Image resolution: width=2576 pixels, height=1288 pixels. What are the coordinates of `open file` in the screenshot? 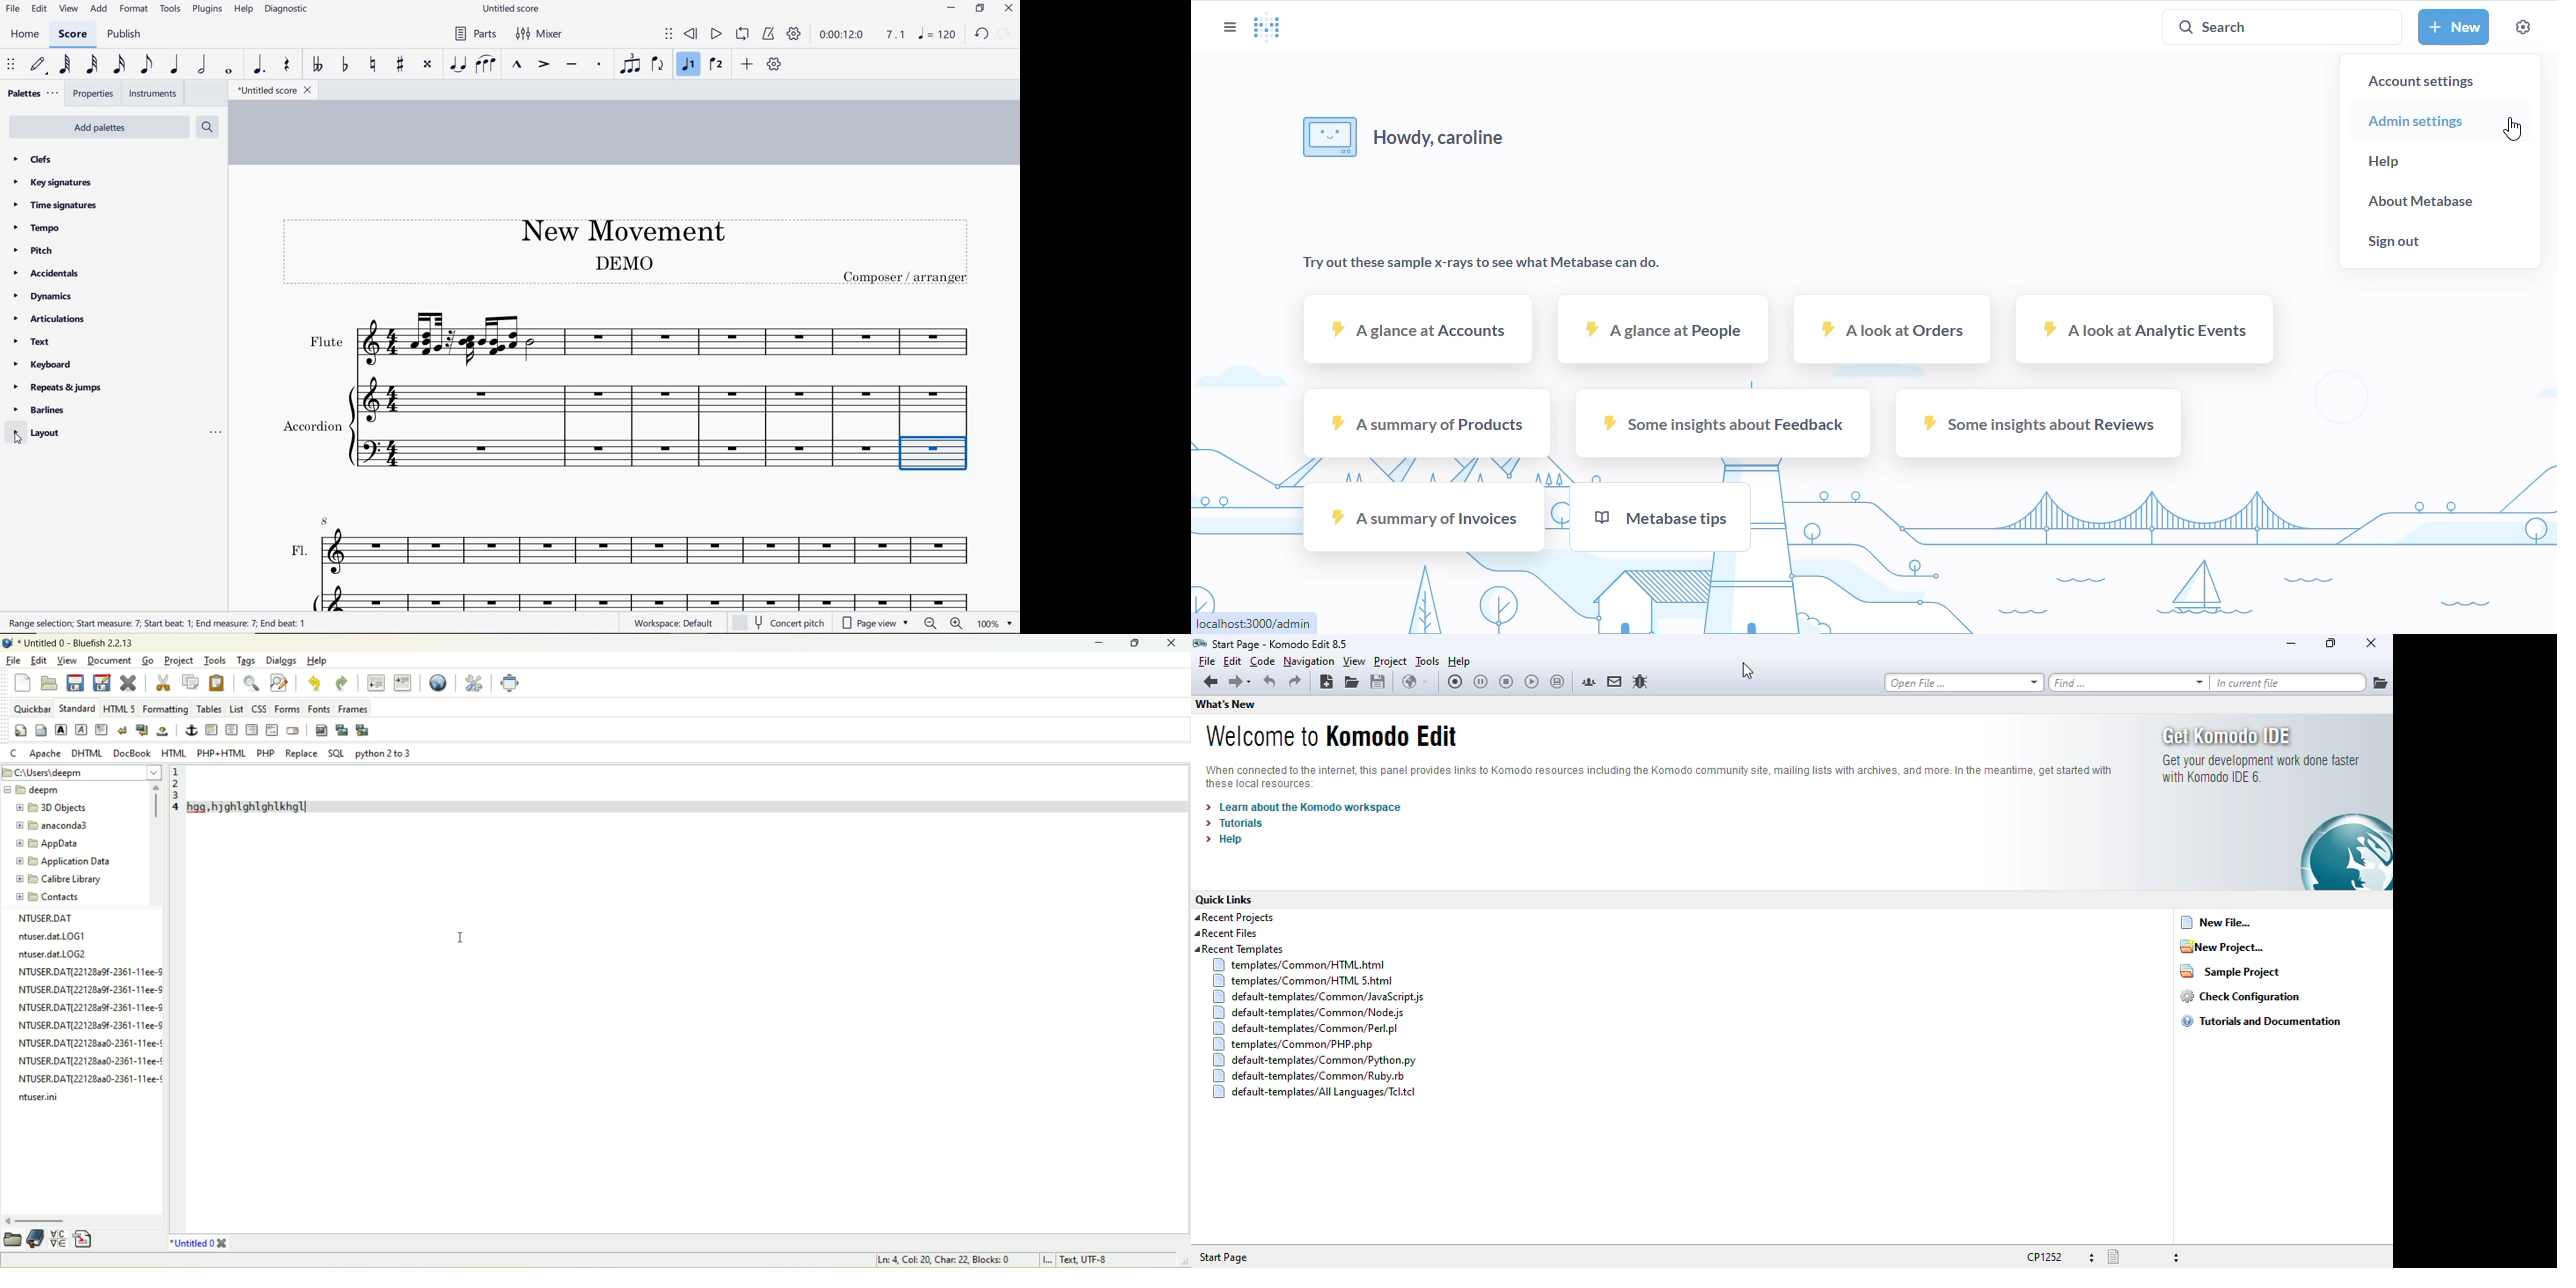 It's located at (51, 682).